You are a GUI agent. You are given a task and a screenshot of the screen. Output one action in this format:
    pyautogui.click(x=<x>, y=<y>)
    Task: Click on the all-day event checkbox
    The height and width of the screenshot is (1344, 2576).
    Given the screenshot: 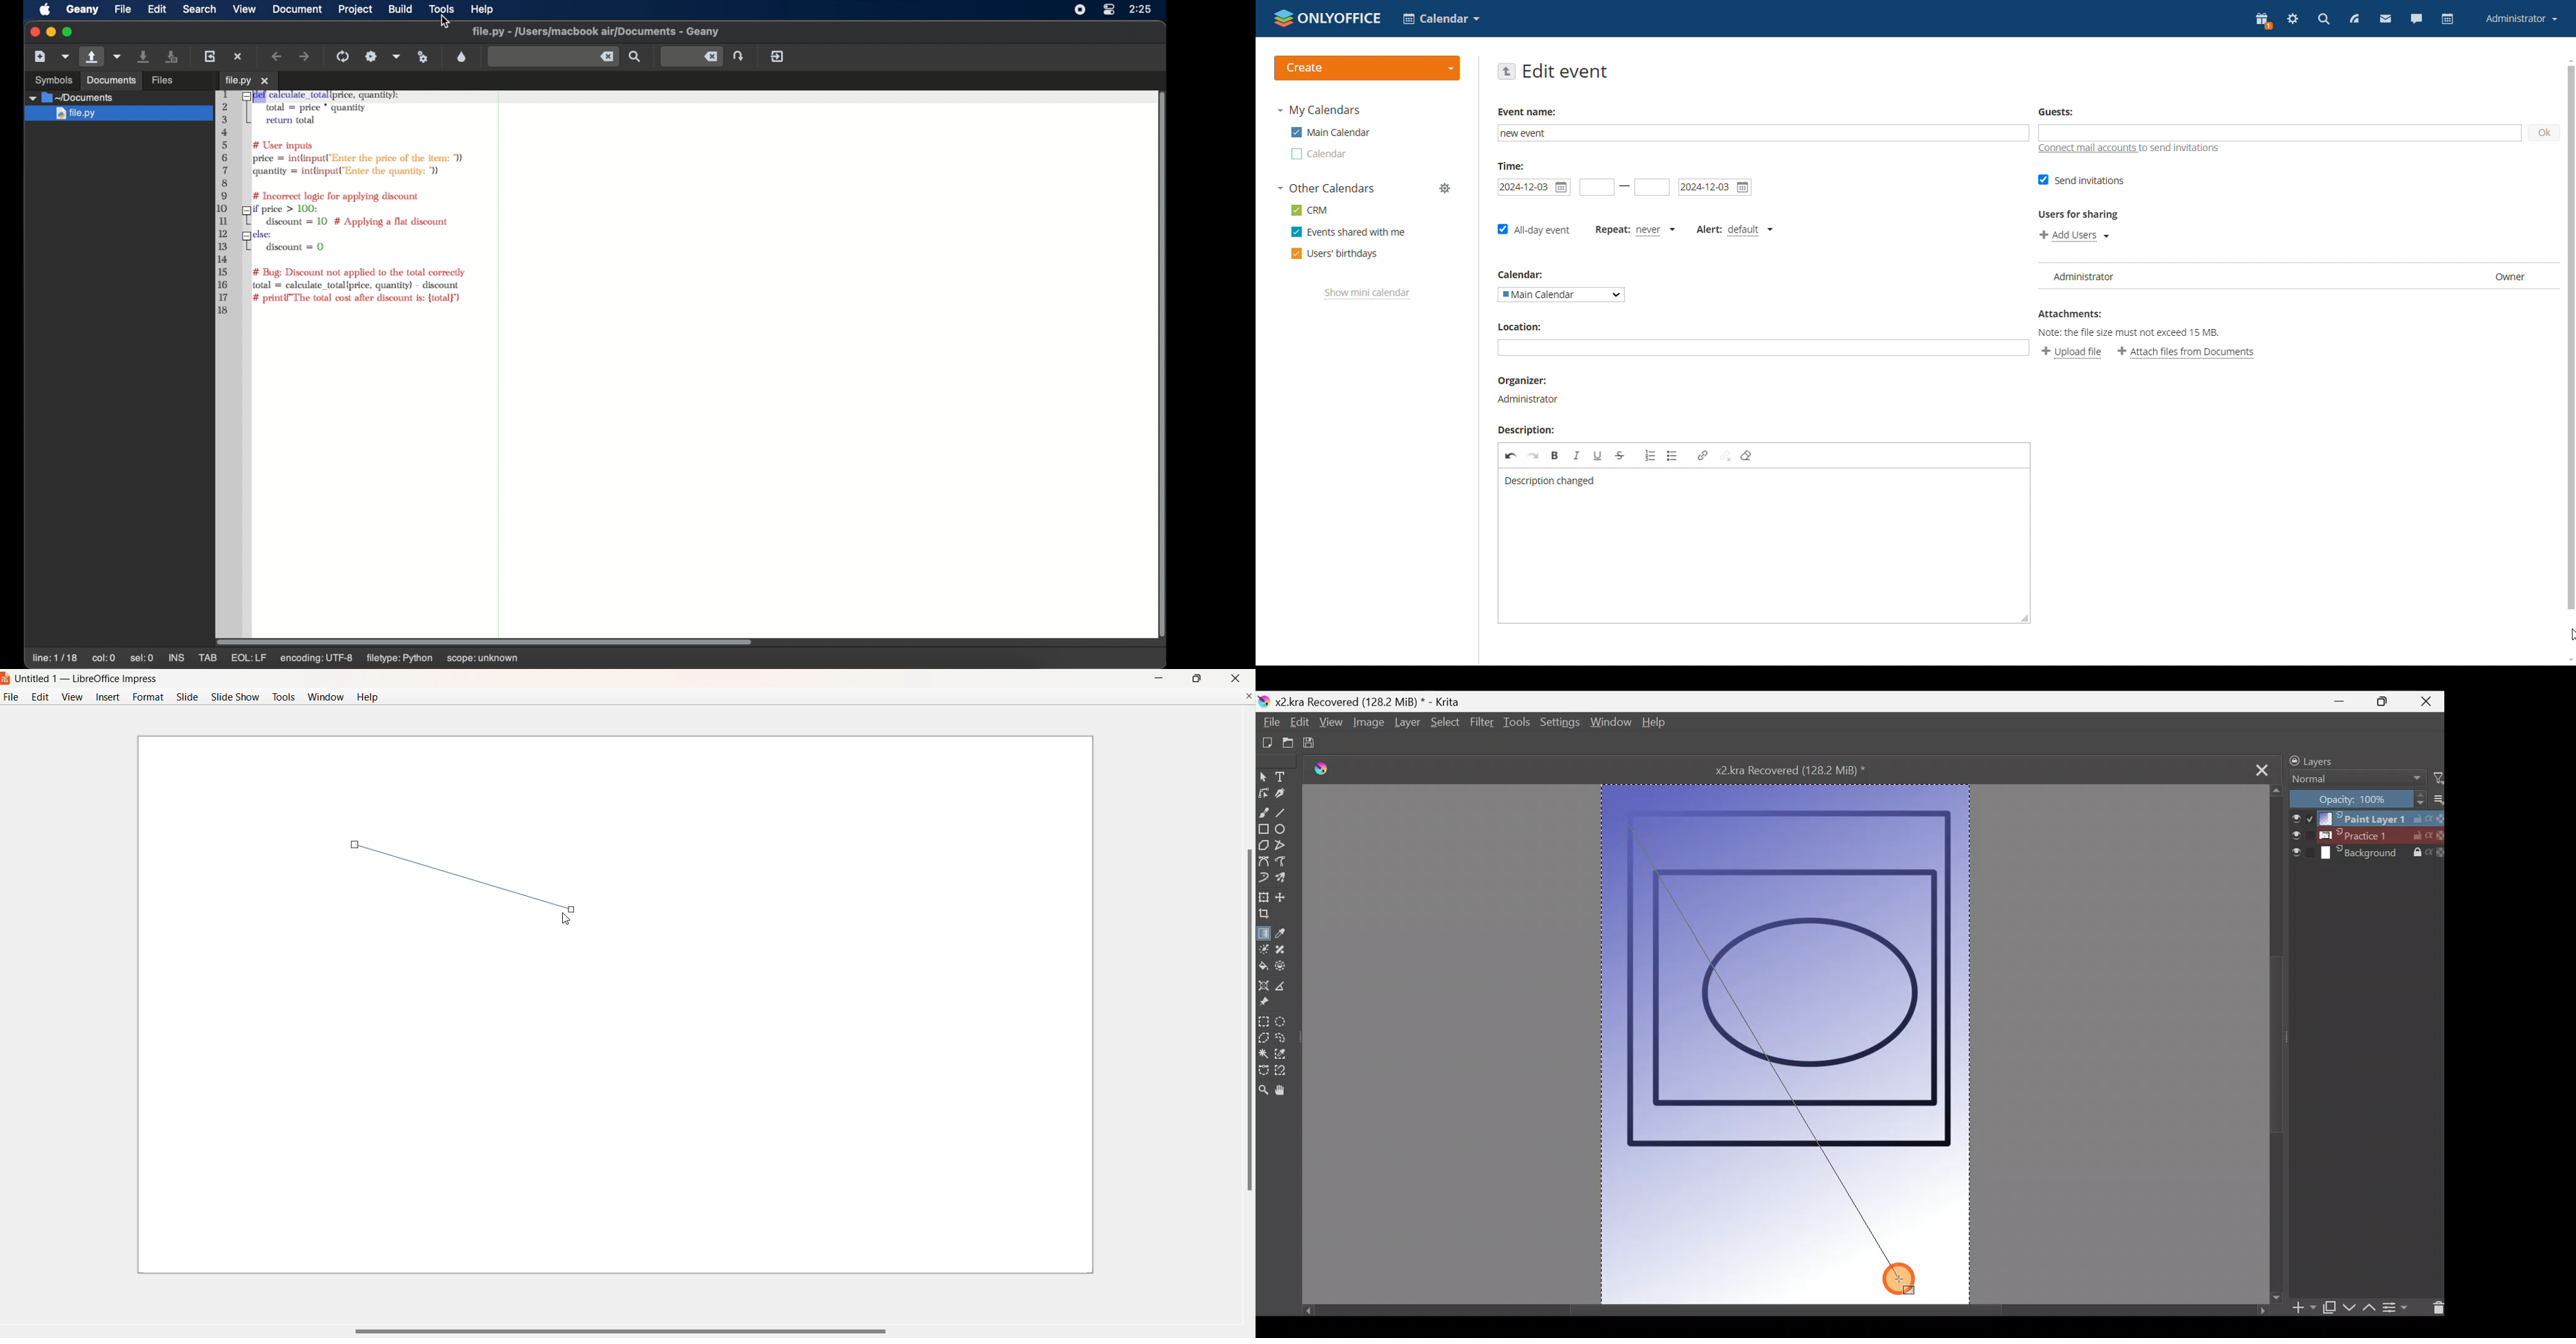 What is the action you would take?
    pyautogui.click(x=1533, y=232)
    